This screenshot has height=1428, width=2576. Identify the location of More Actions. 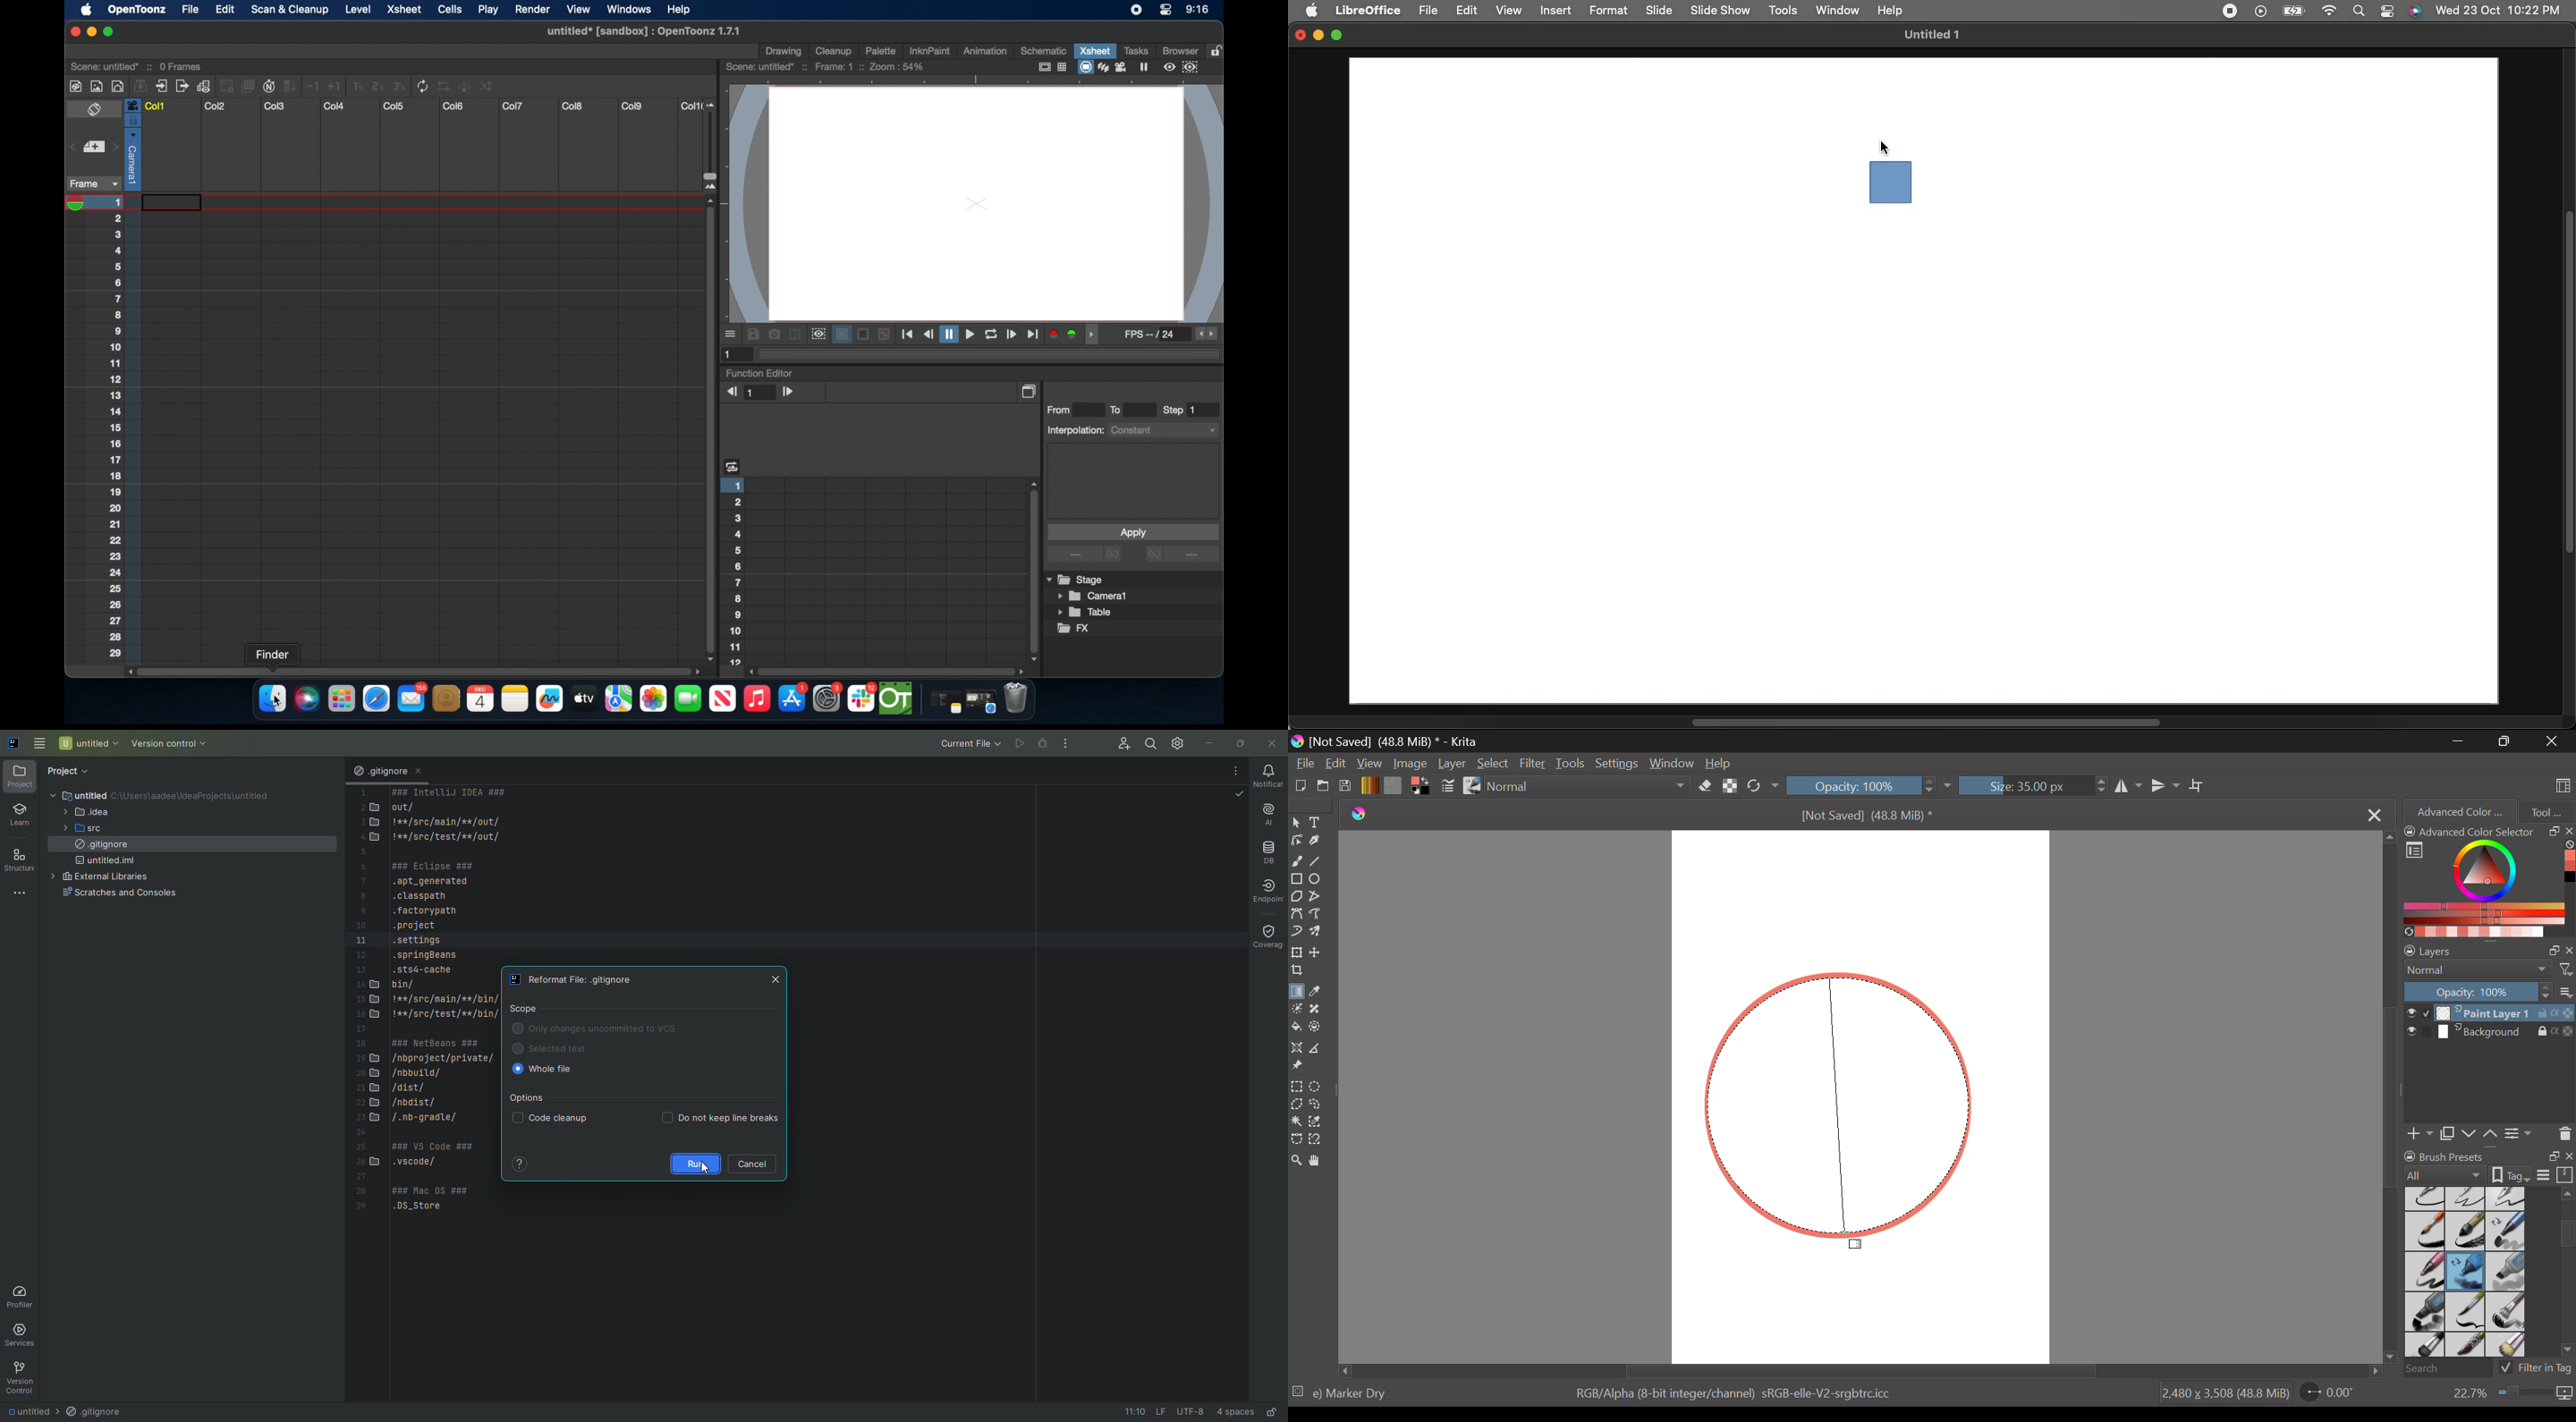
(1236, 770).